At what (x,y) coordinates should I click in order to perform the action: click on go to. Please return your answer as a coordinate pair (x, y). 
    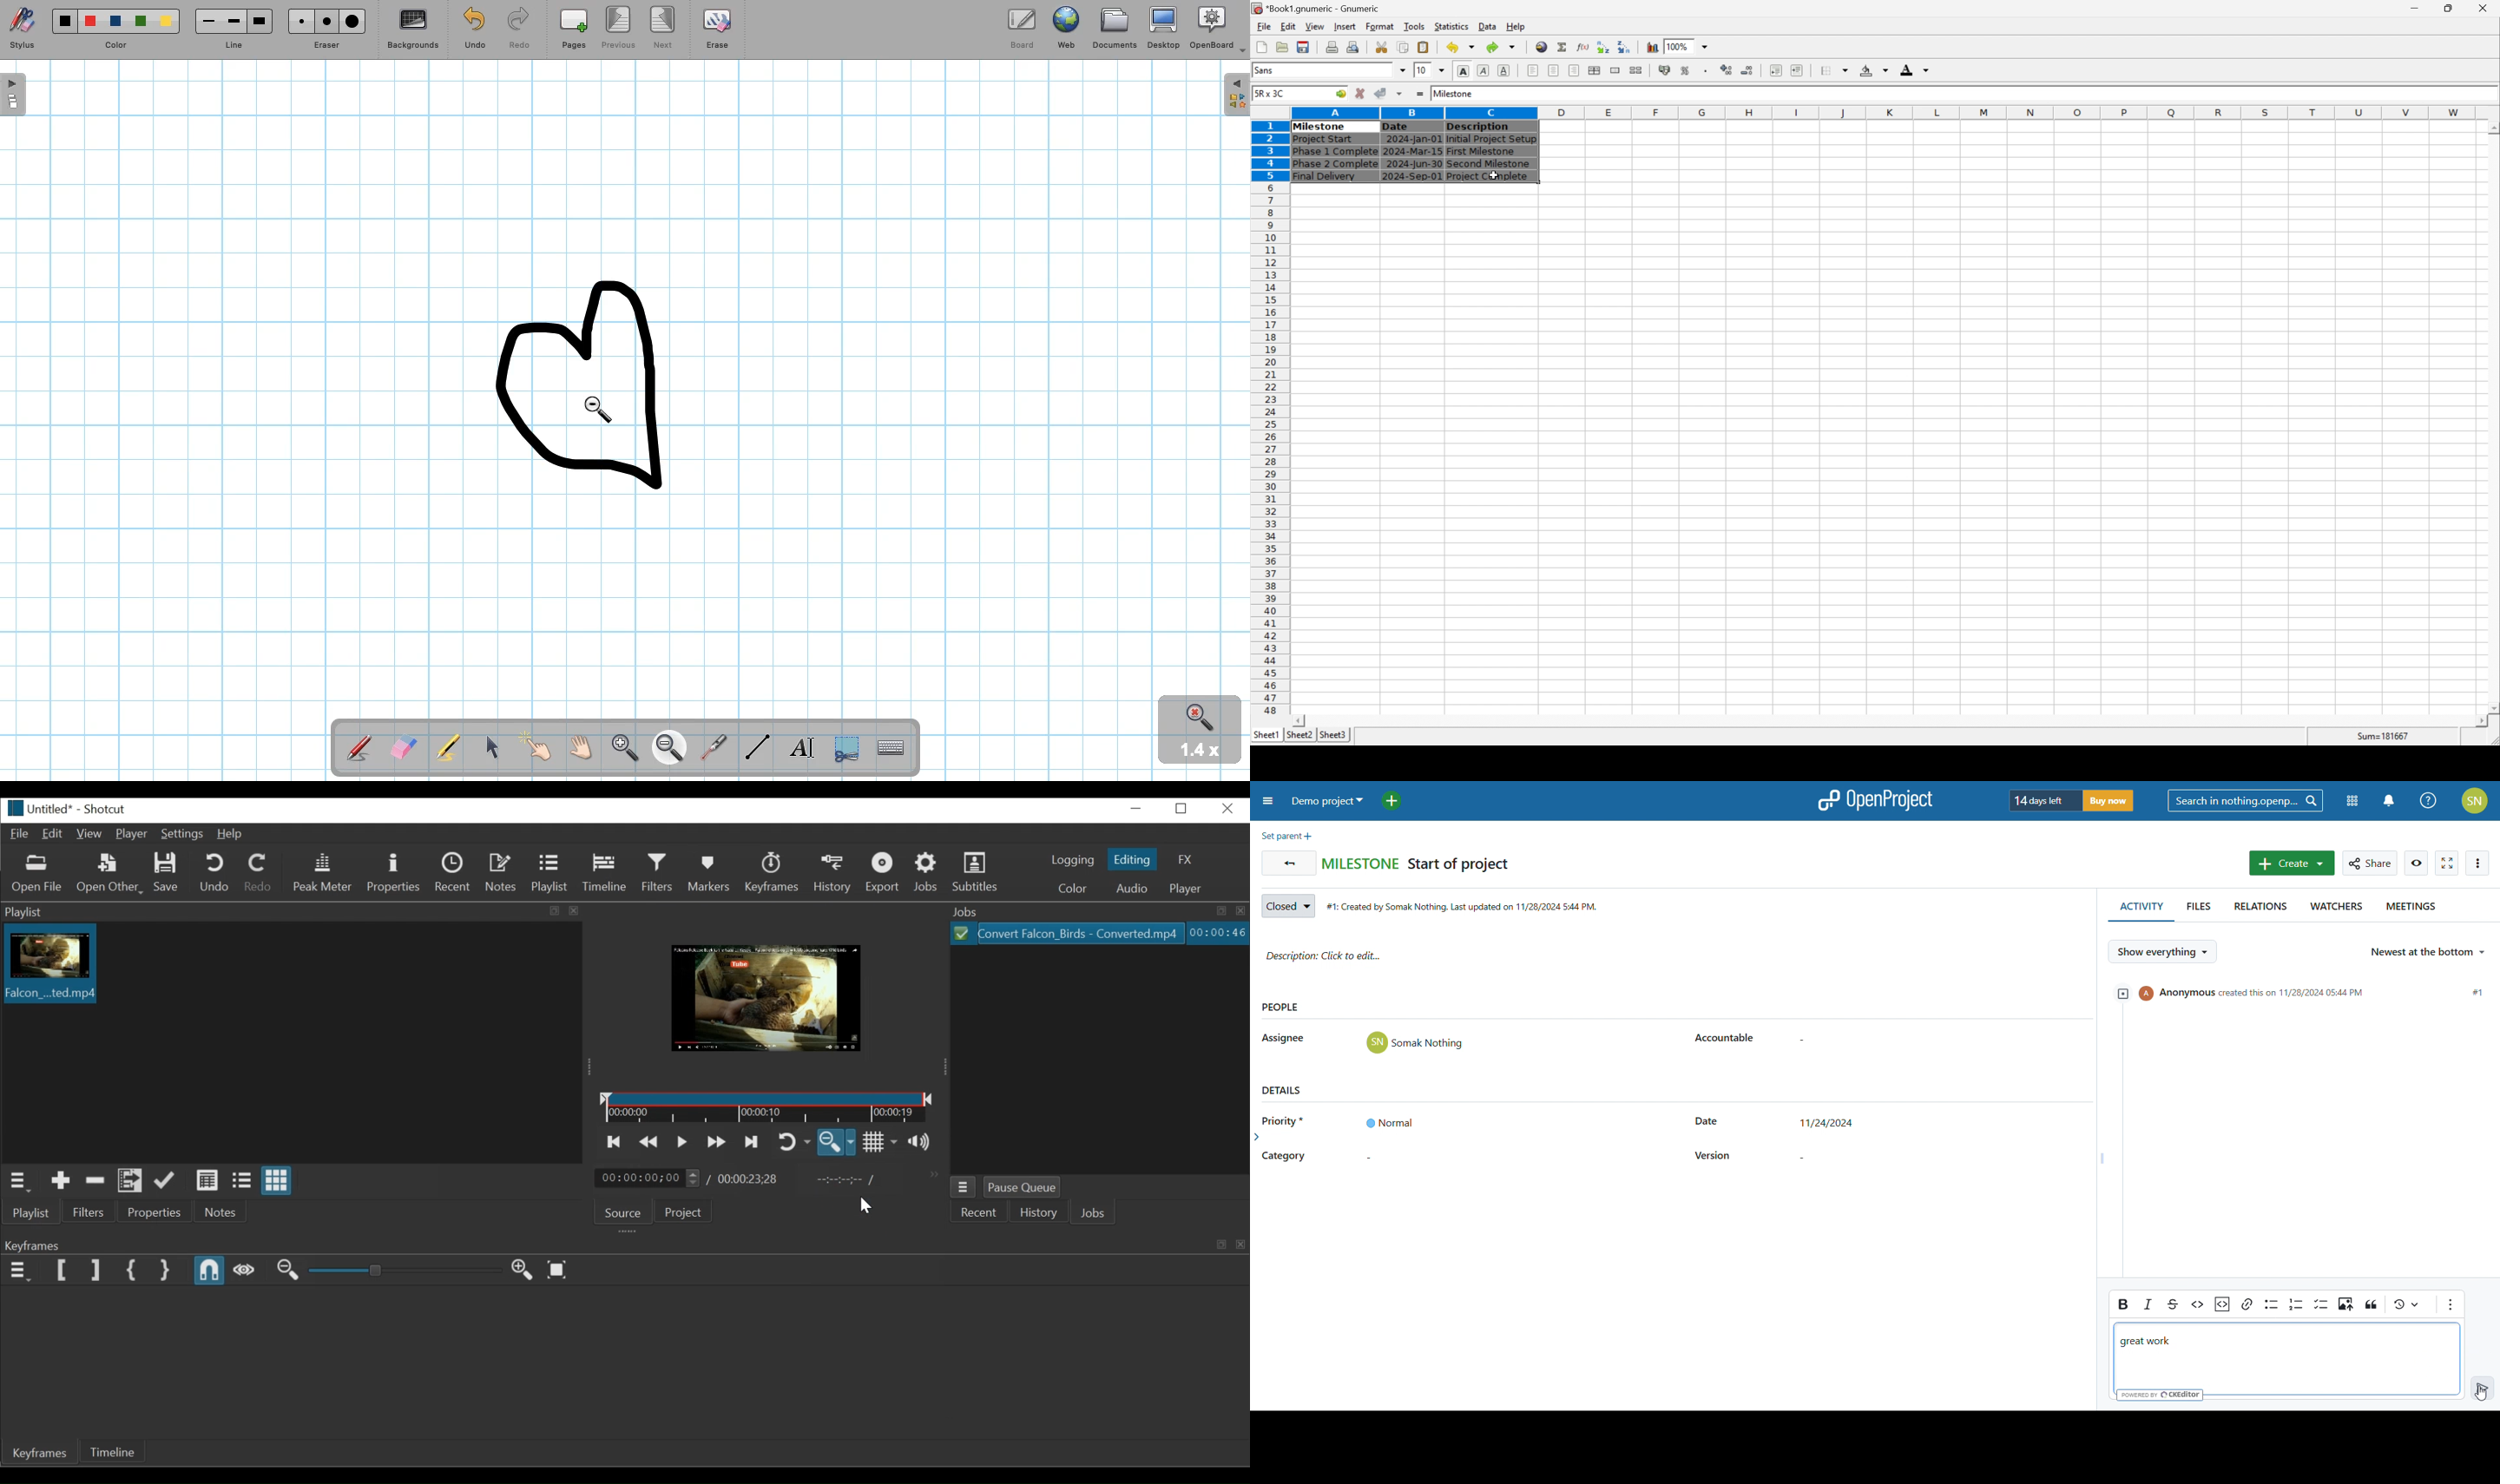
    Looking at the image, I should click on (1339, 94).